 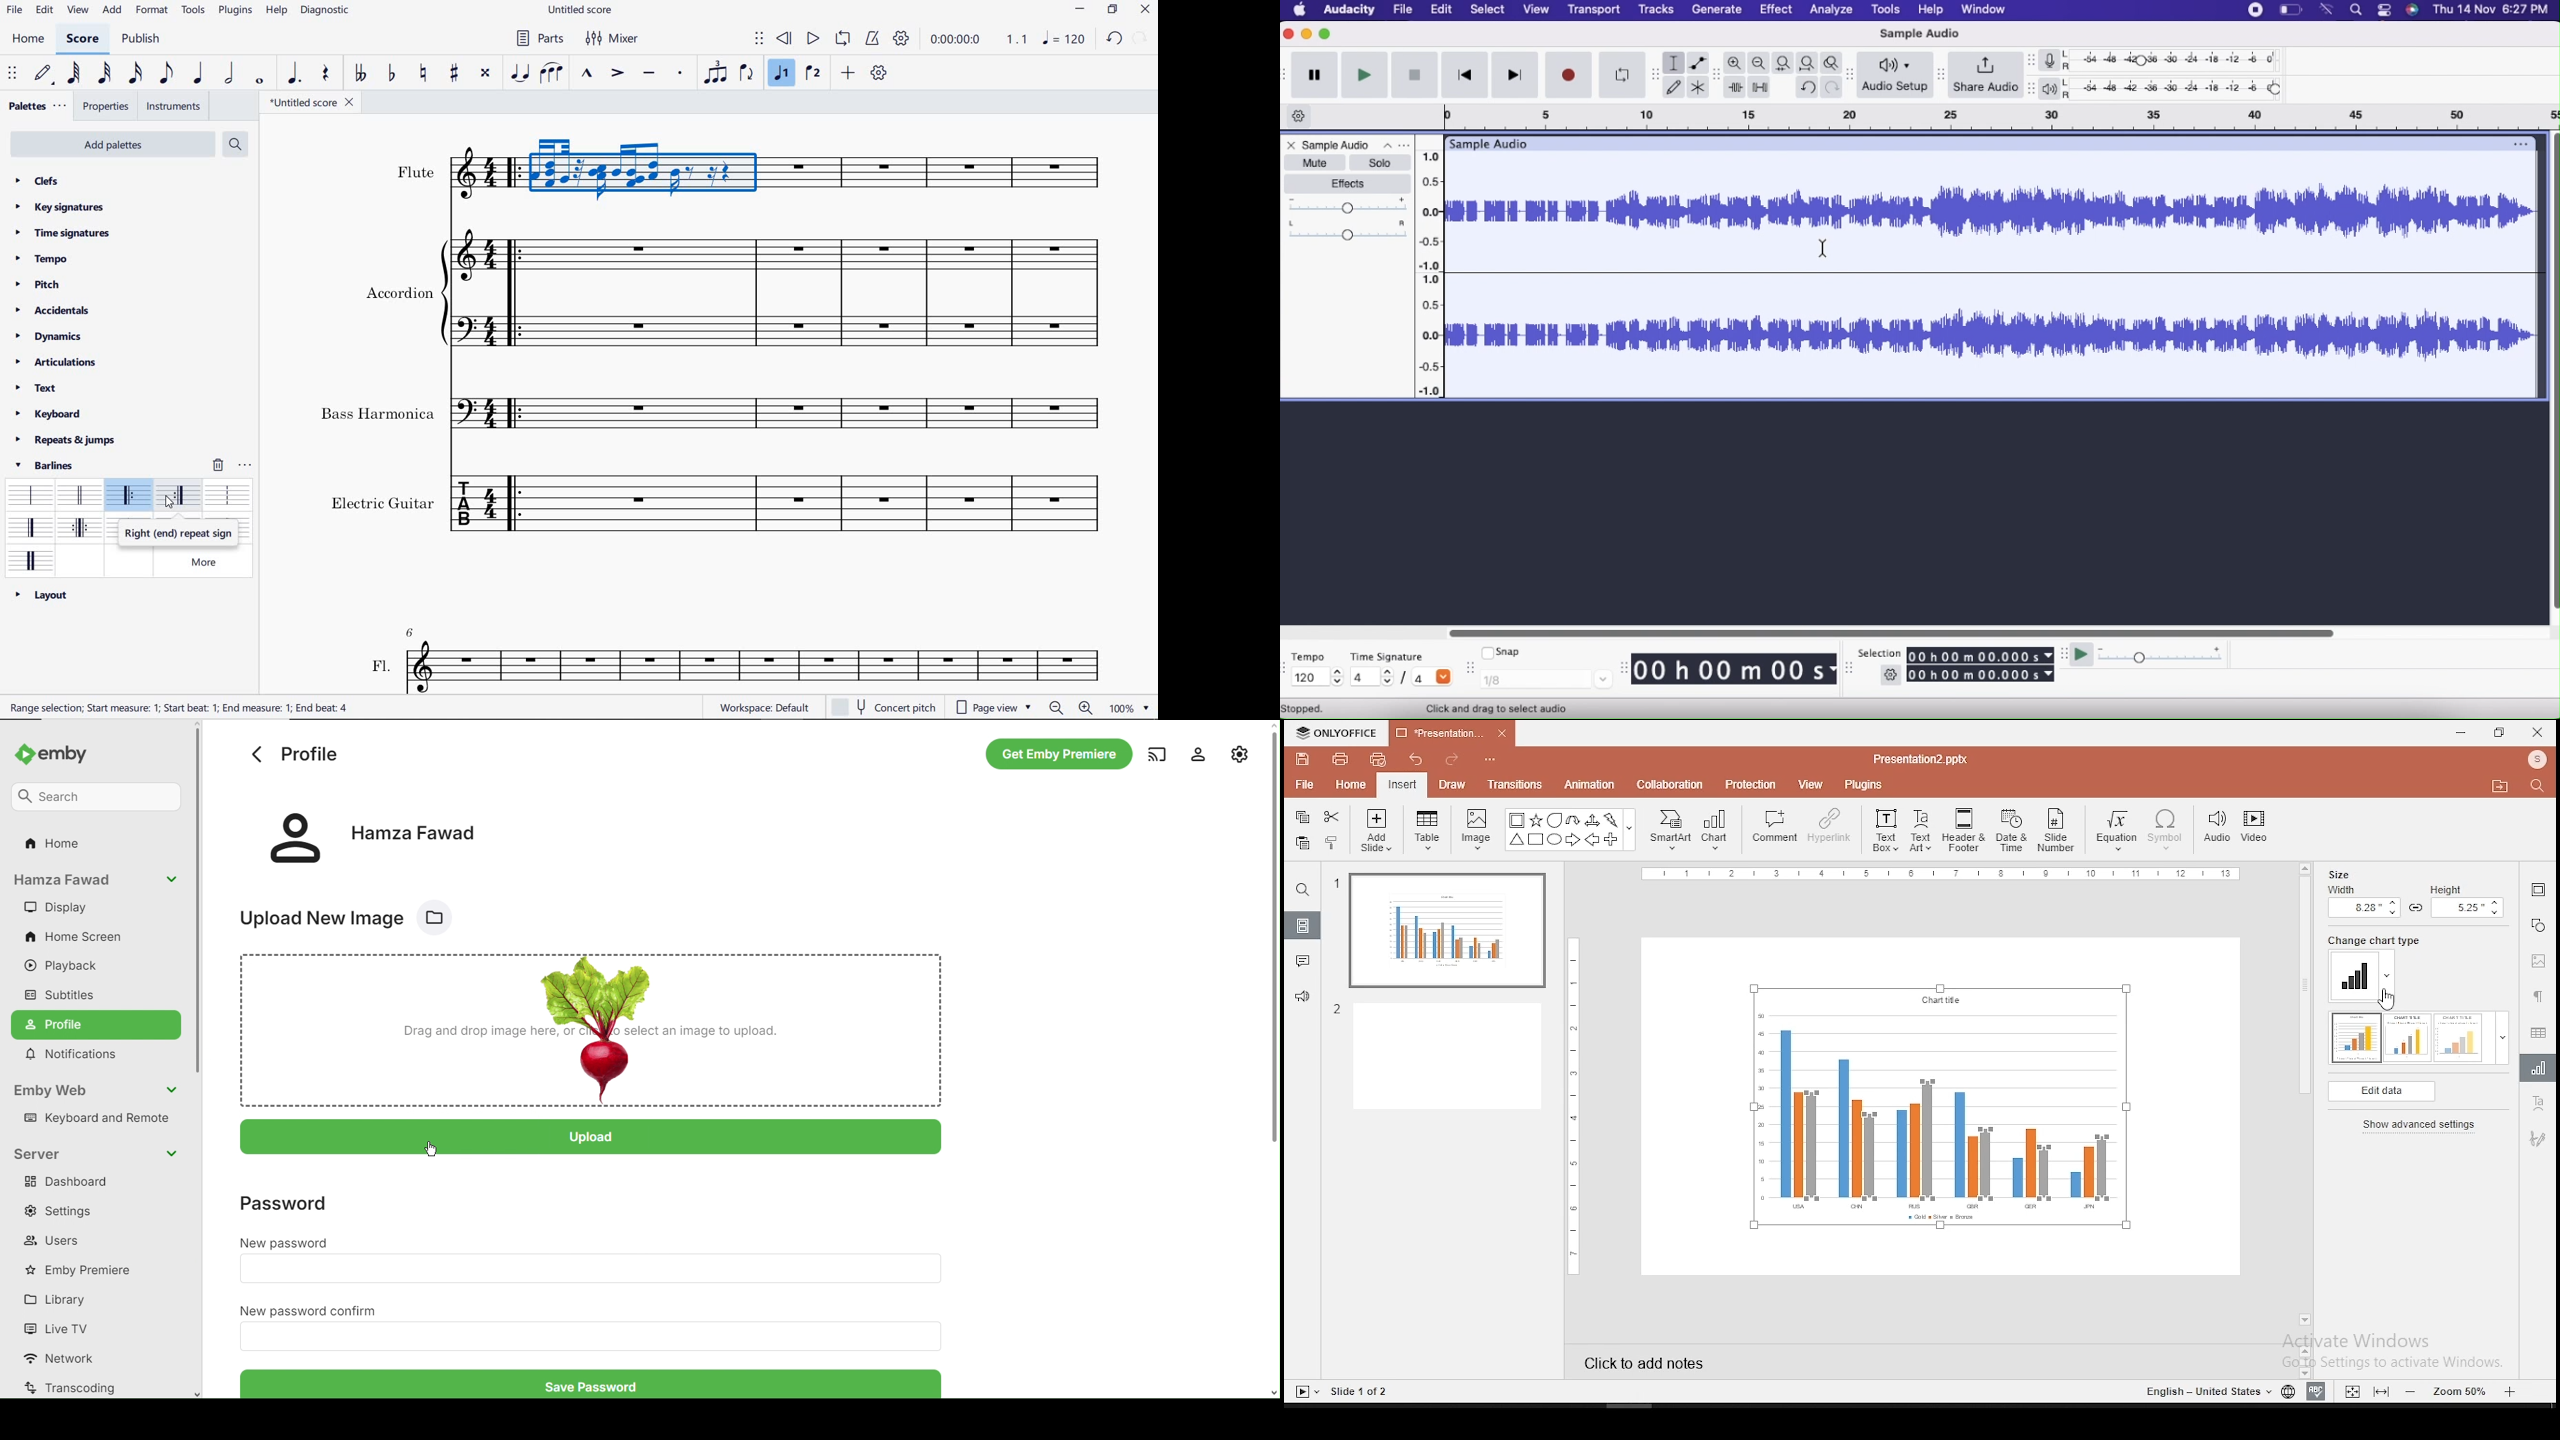 I want to click on Help, so click(x=1931, y=10).